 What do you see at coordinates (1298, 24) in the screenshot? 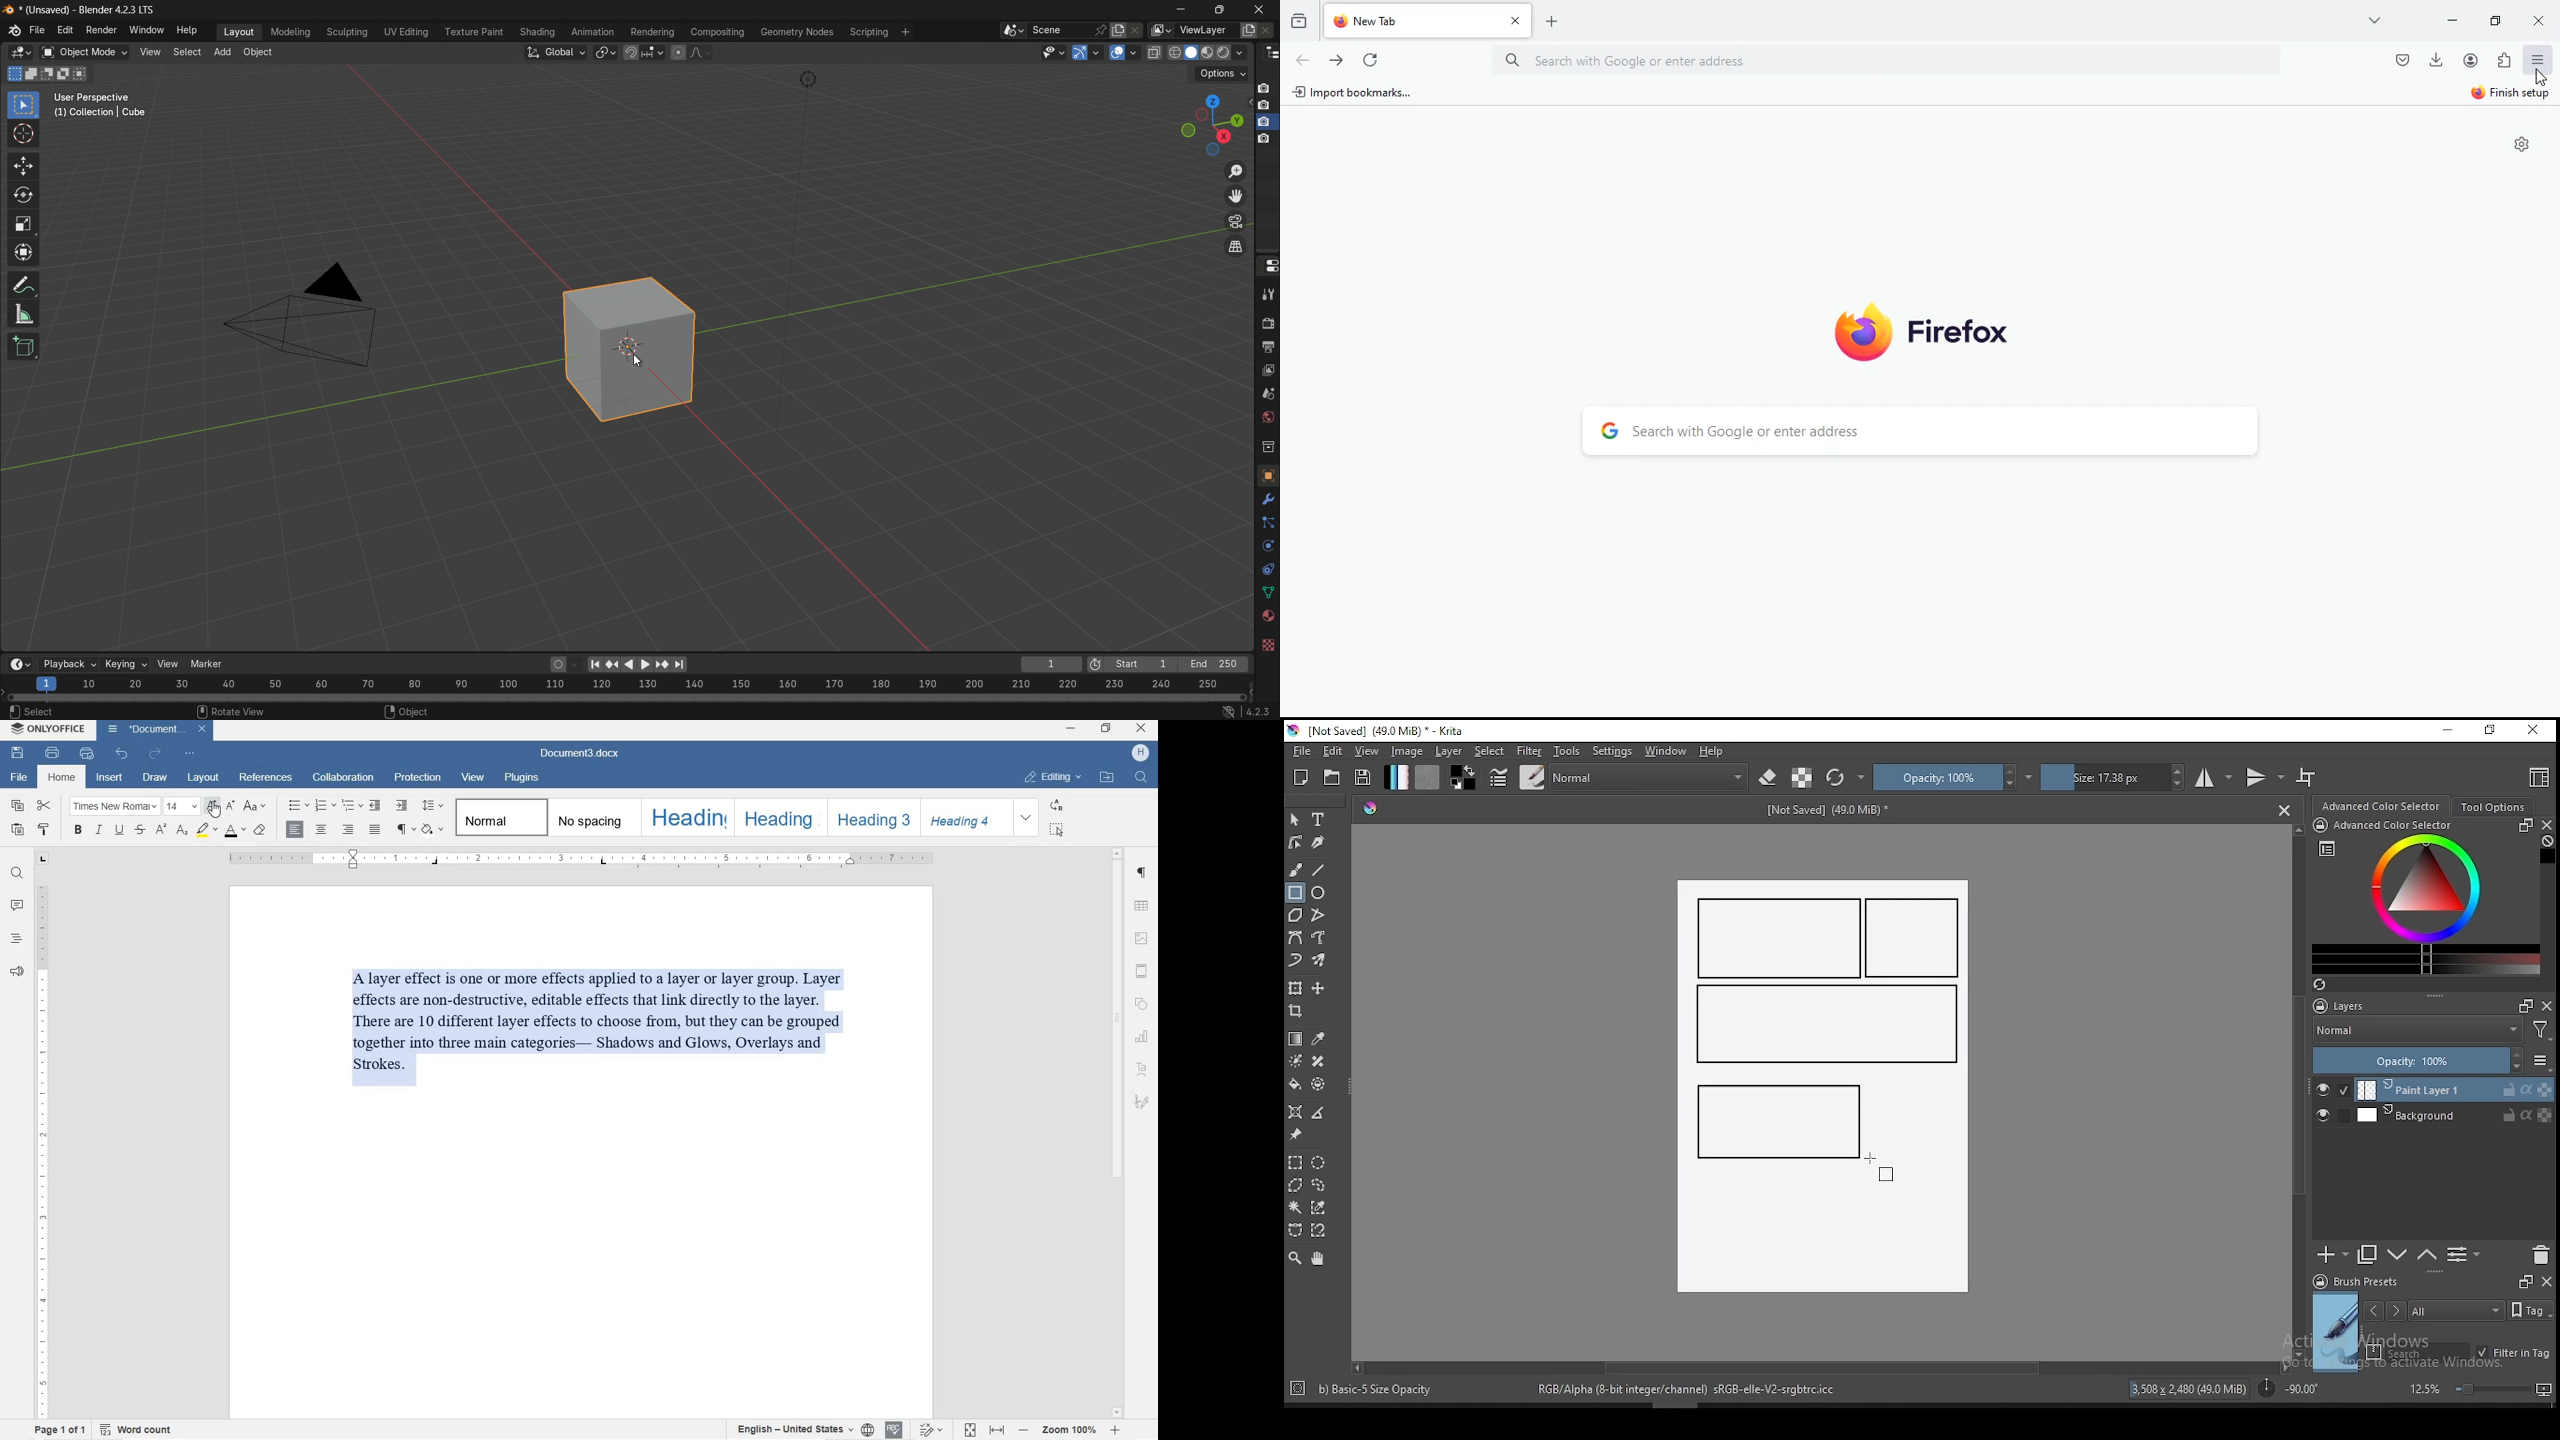
I see `history` at bounding box center [1298, 24].